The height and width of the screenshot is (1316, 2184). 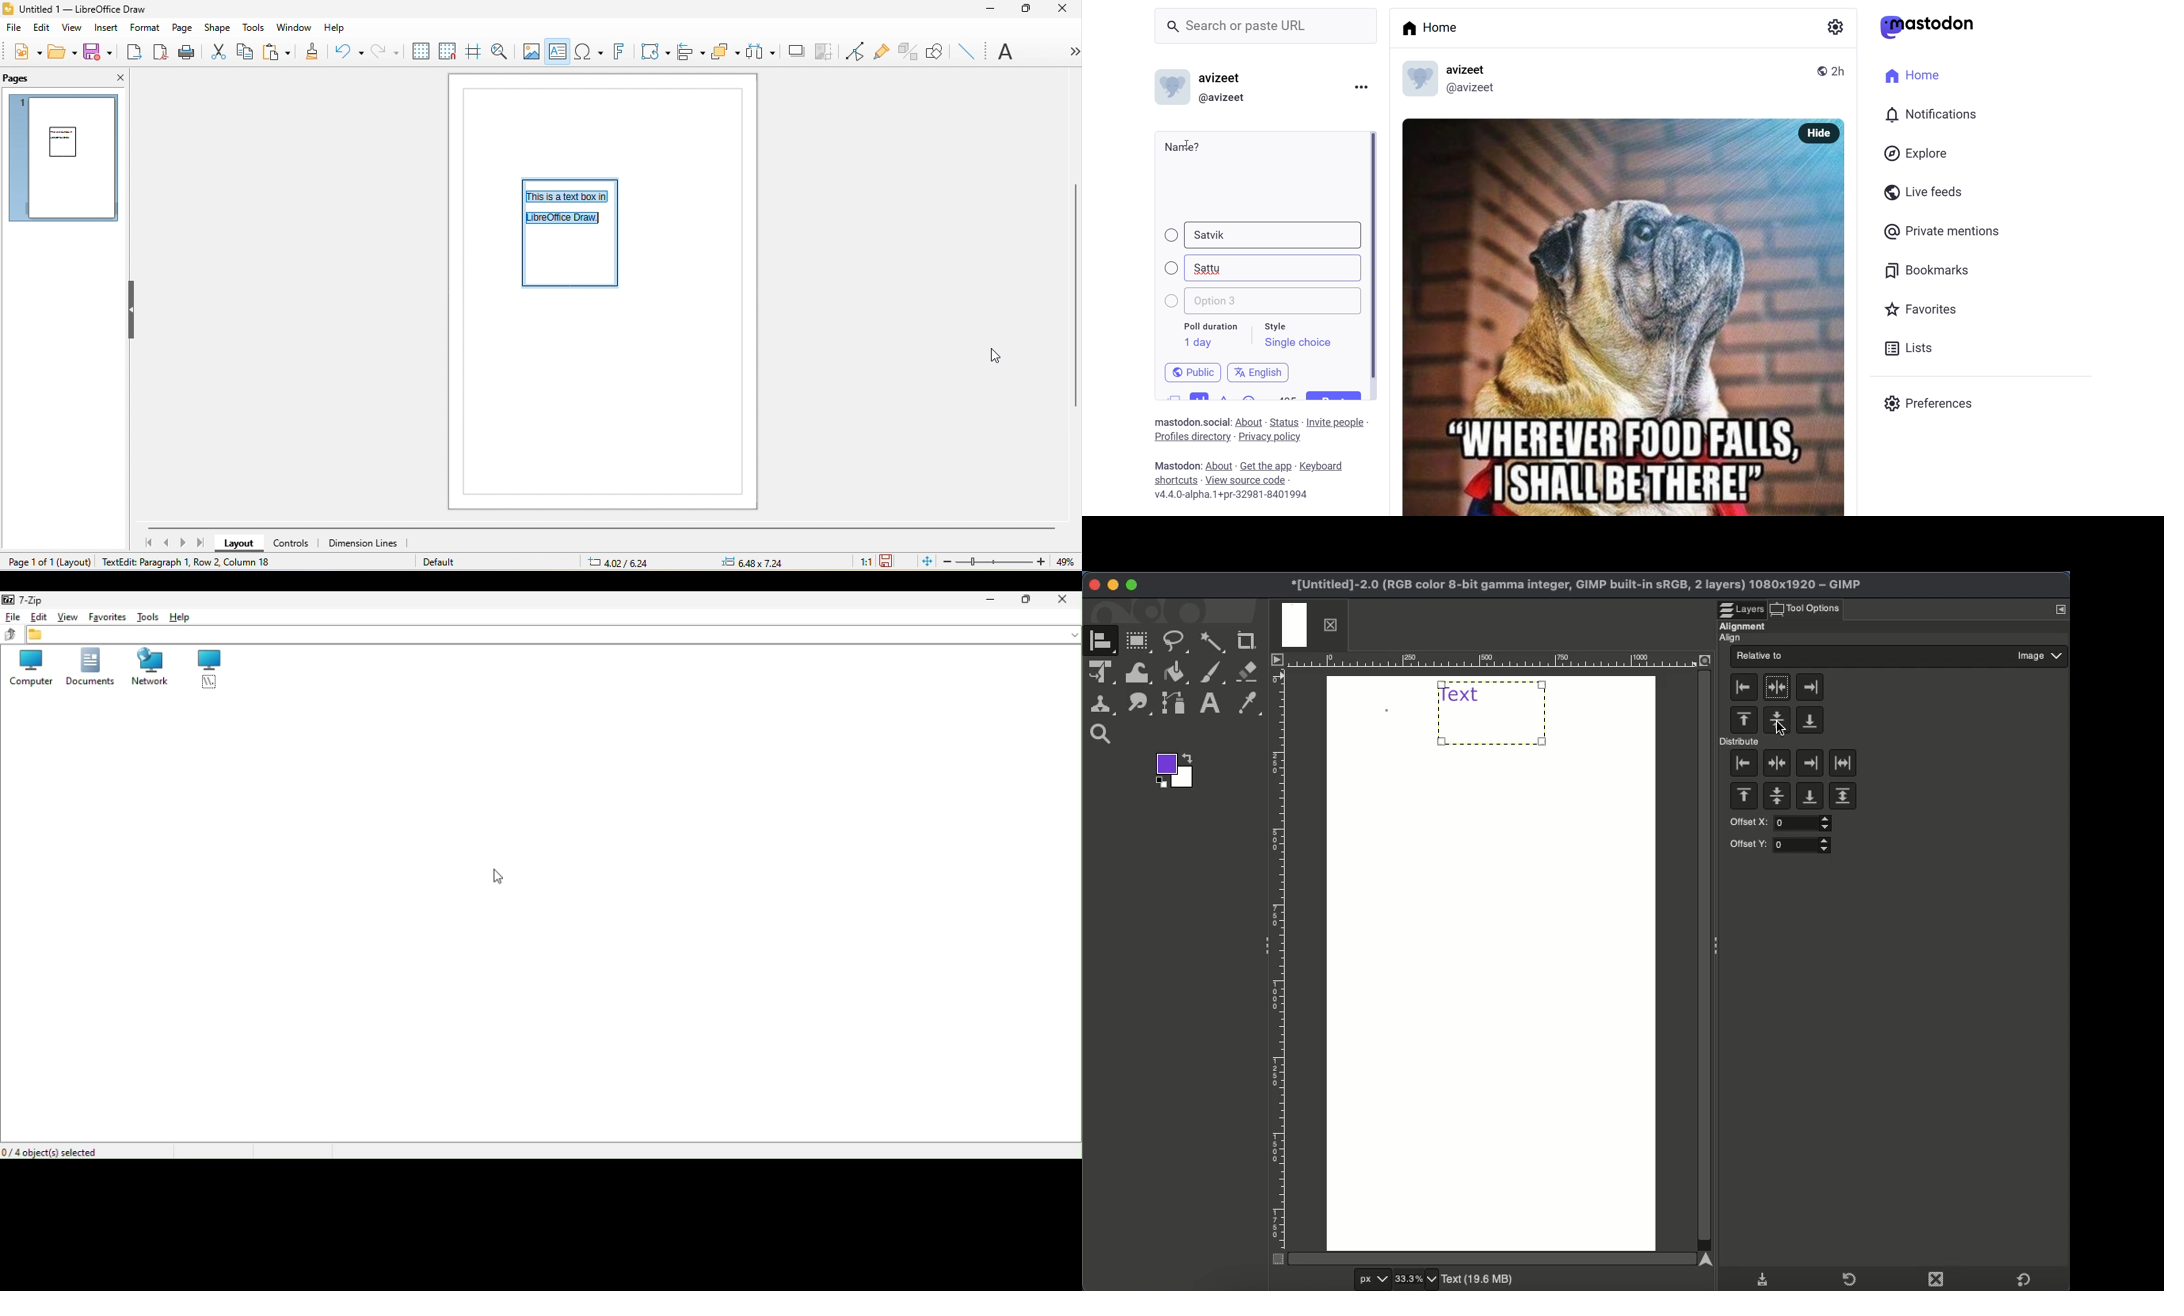 I want to click on Distribute vertical centers, so click(x=1778, y=799).